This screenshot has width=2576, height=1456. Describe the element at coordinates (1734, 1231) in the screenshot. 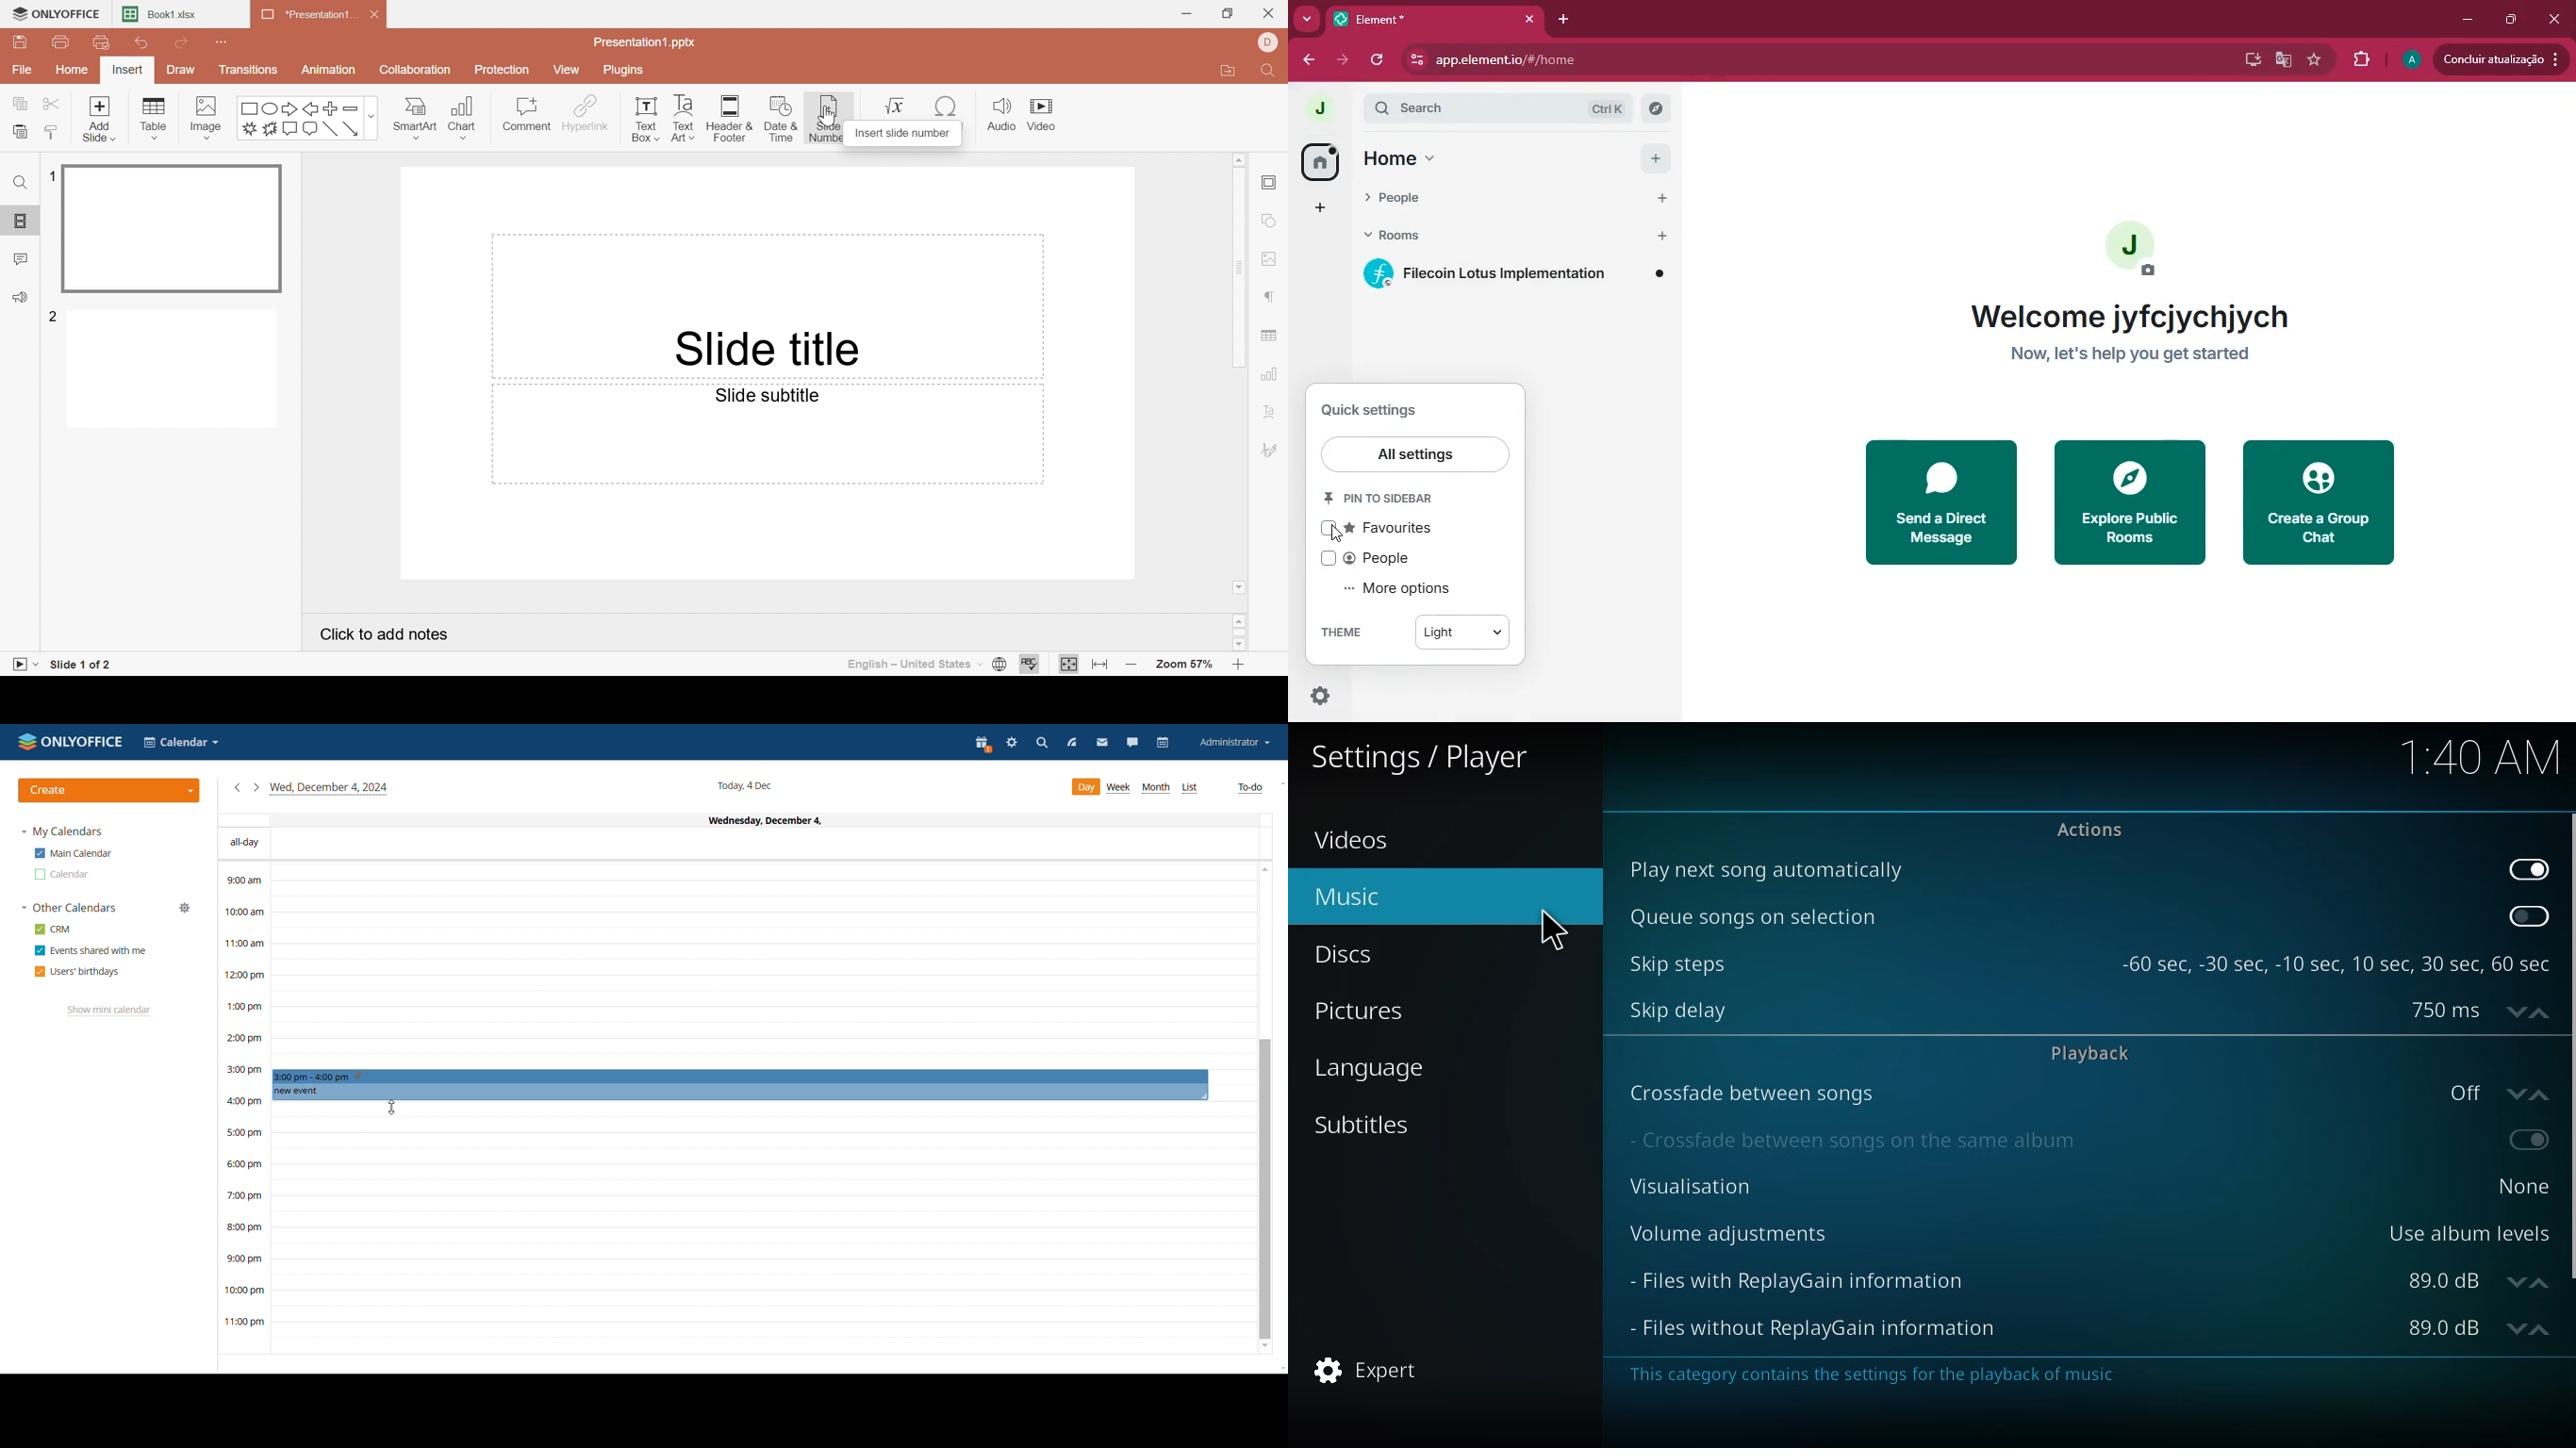

I see `volume adjustments` at that location.